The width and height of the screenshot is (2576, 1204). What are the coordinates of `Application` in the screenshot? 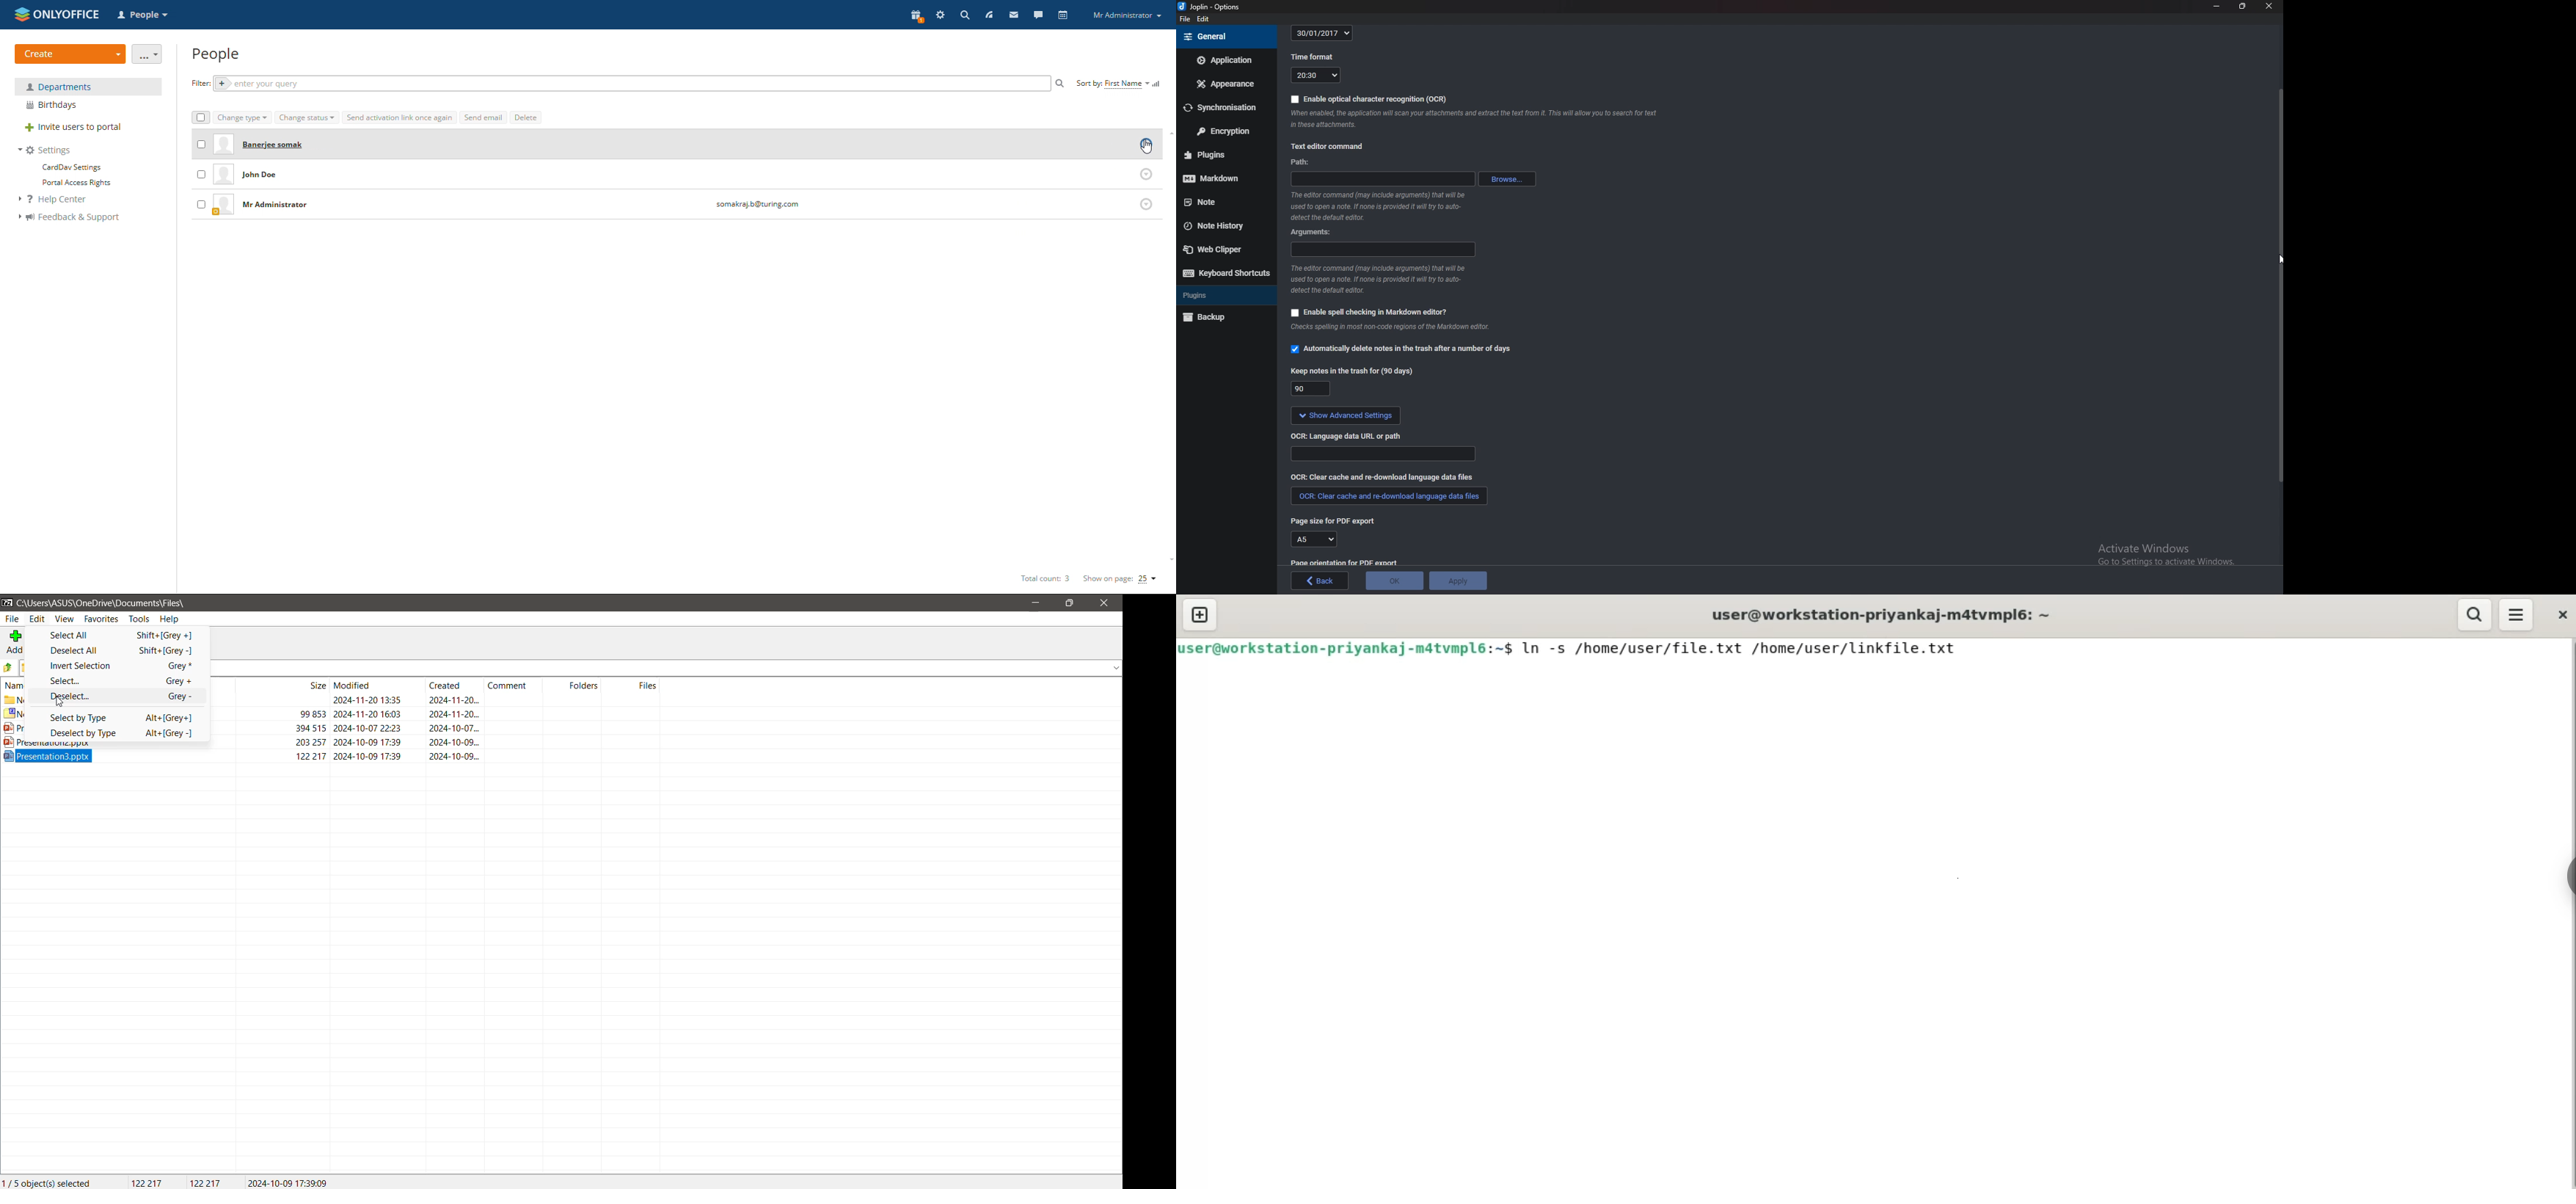 It's located at (1225, 61).